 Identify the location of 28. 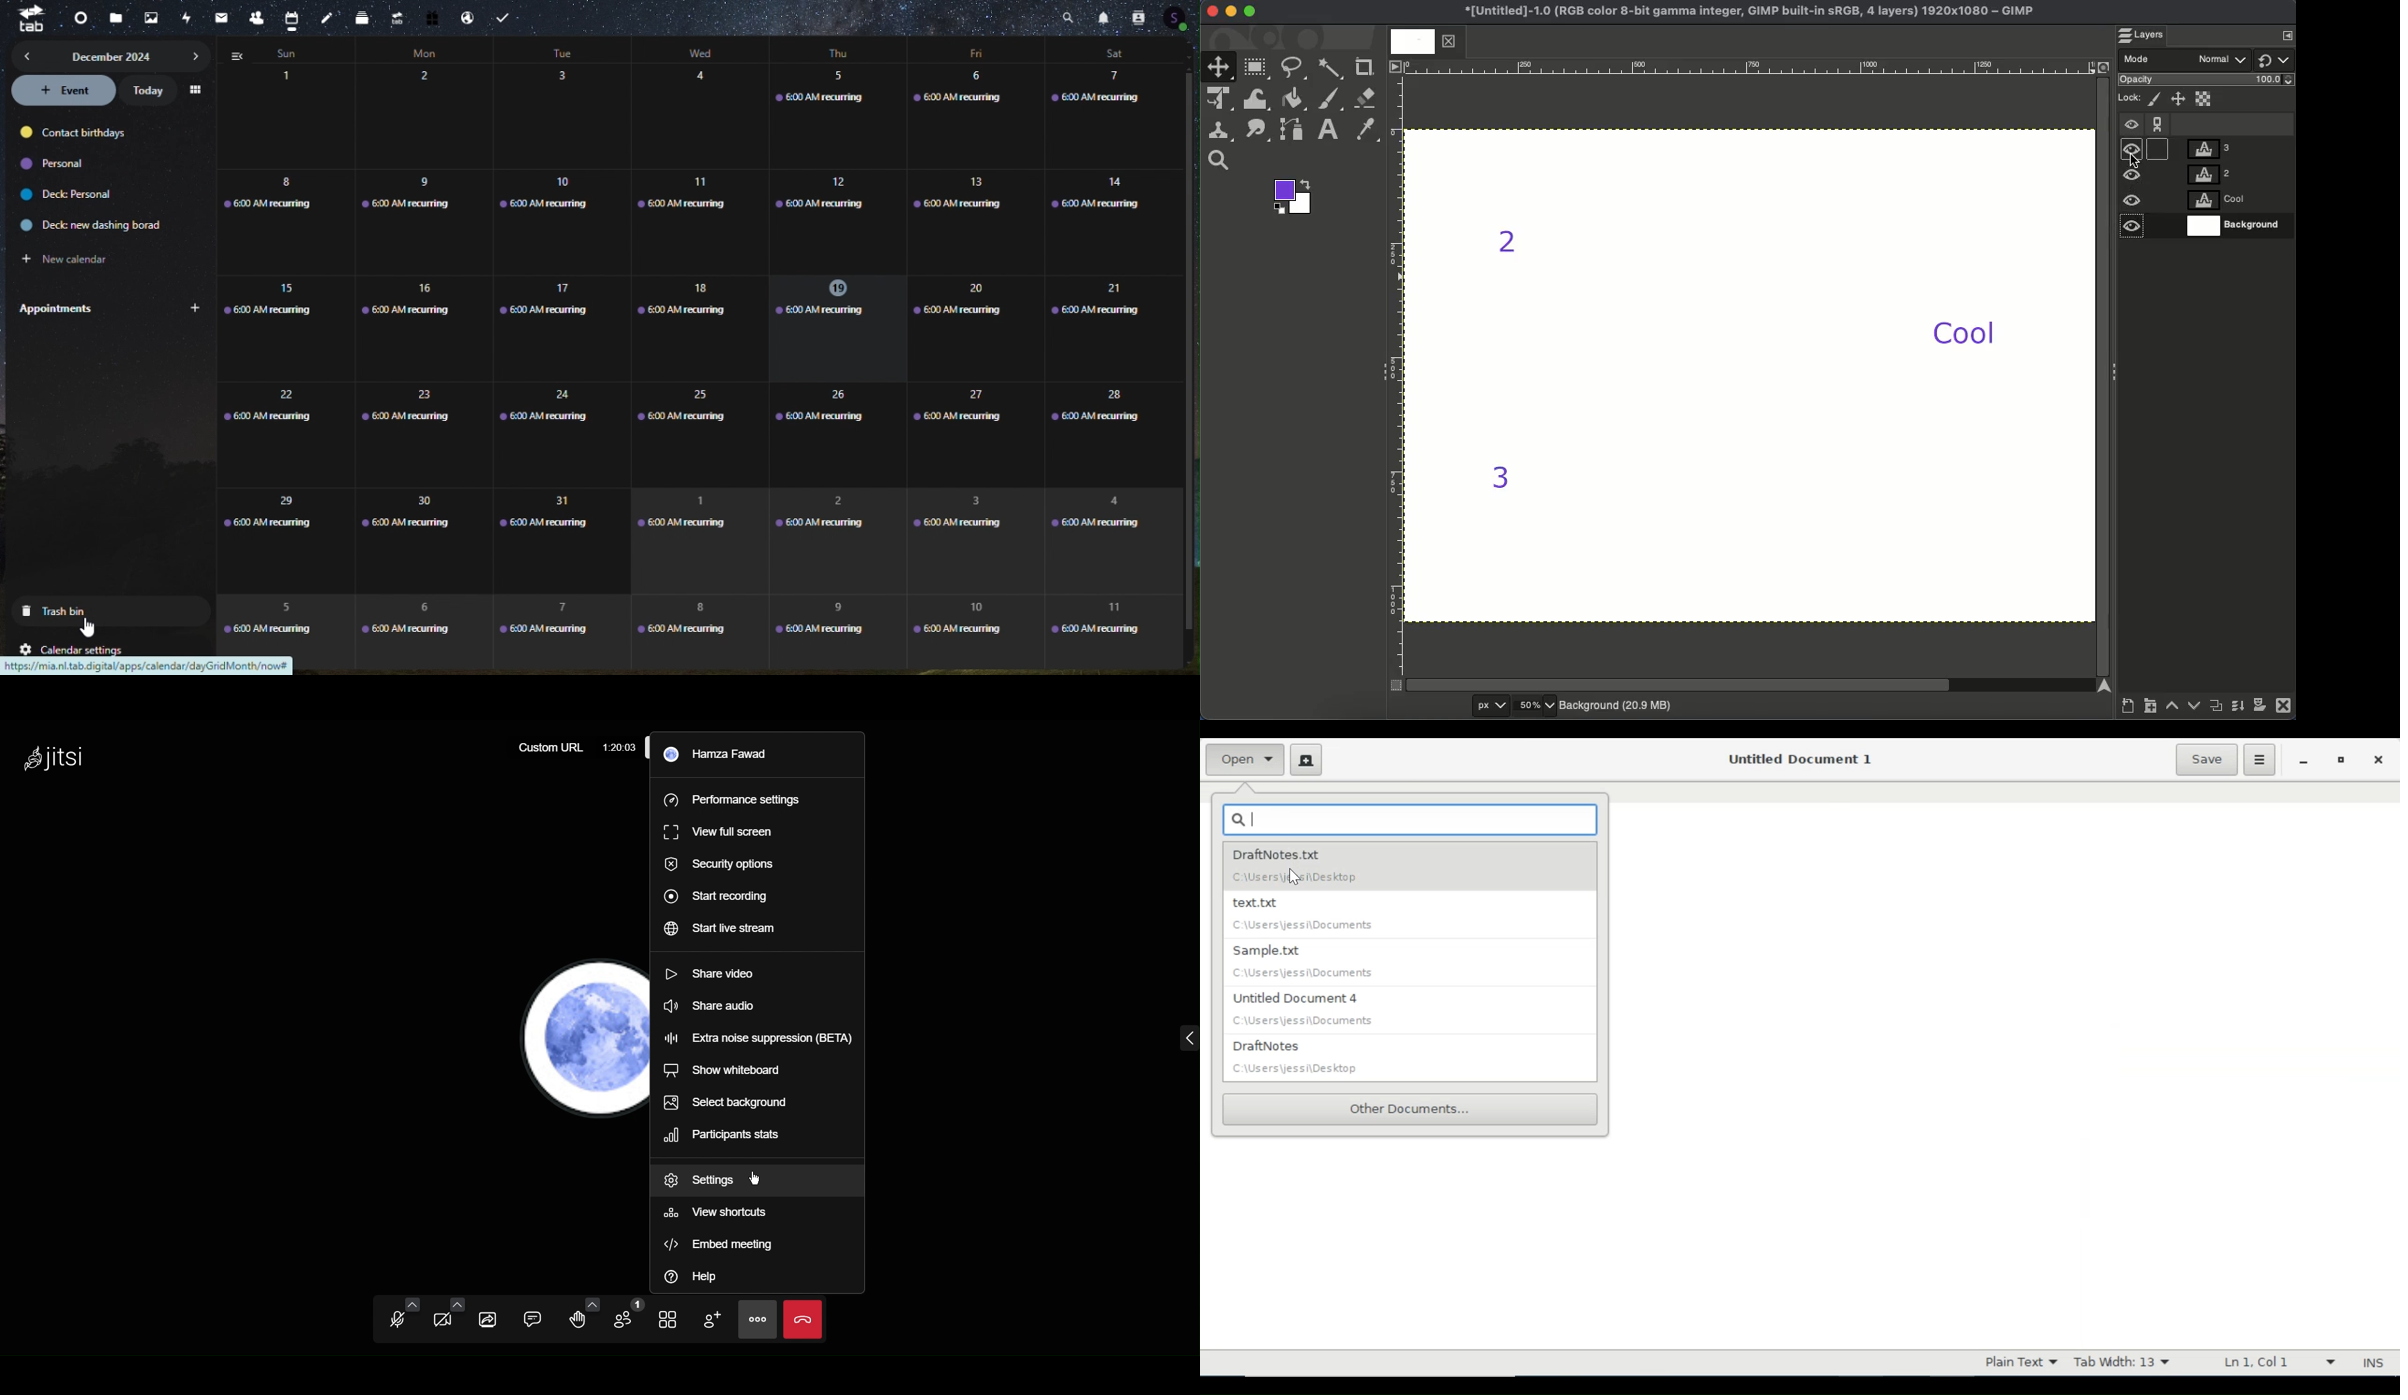
(1112, 423).